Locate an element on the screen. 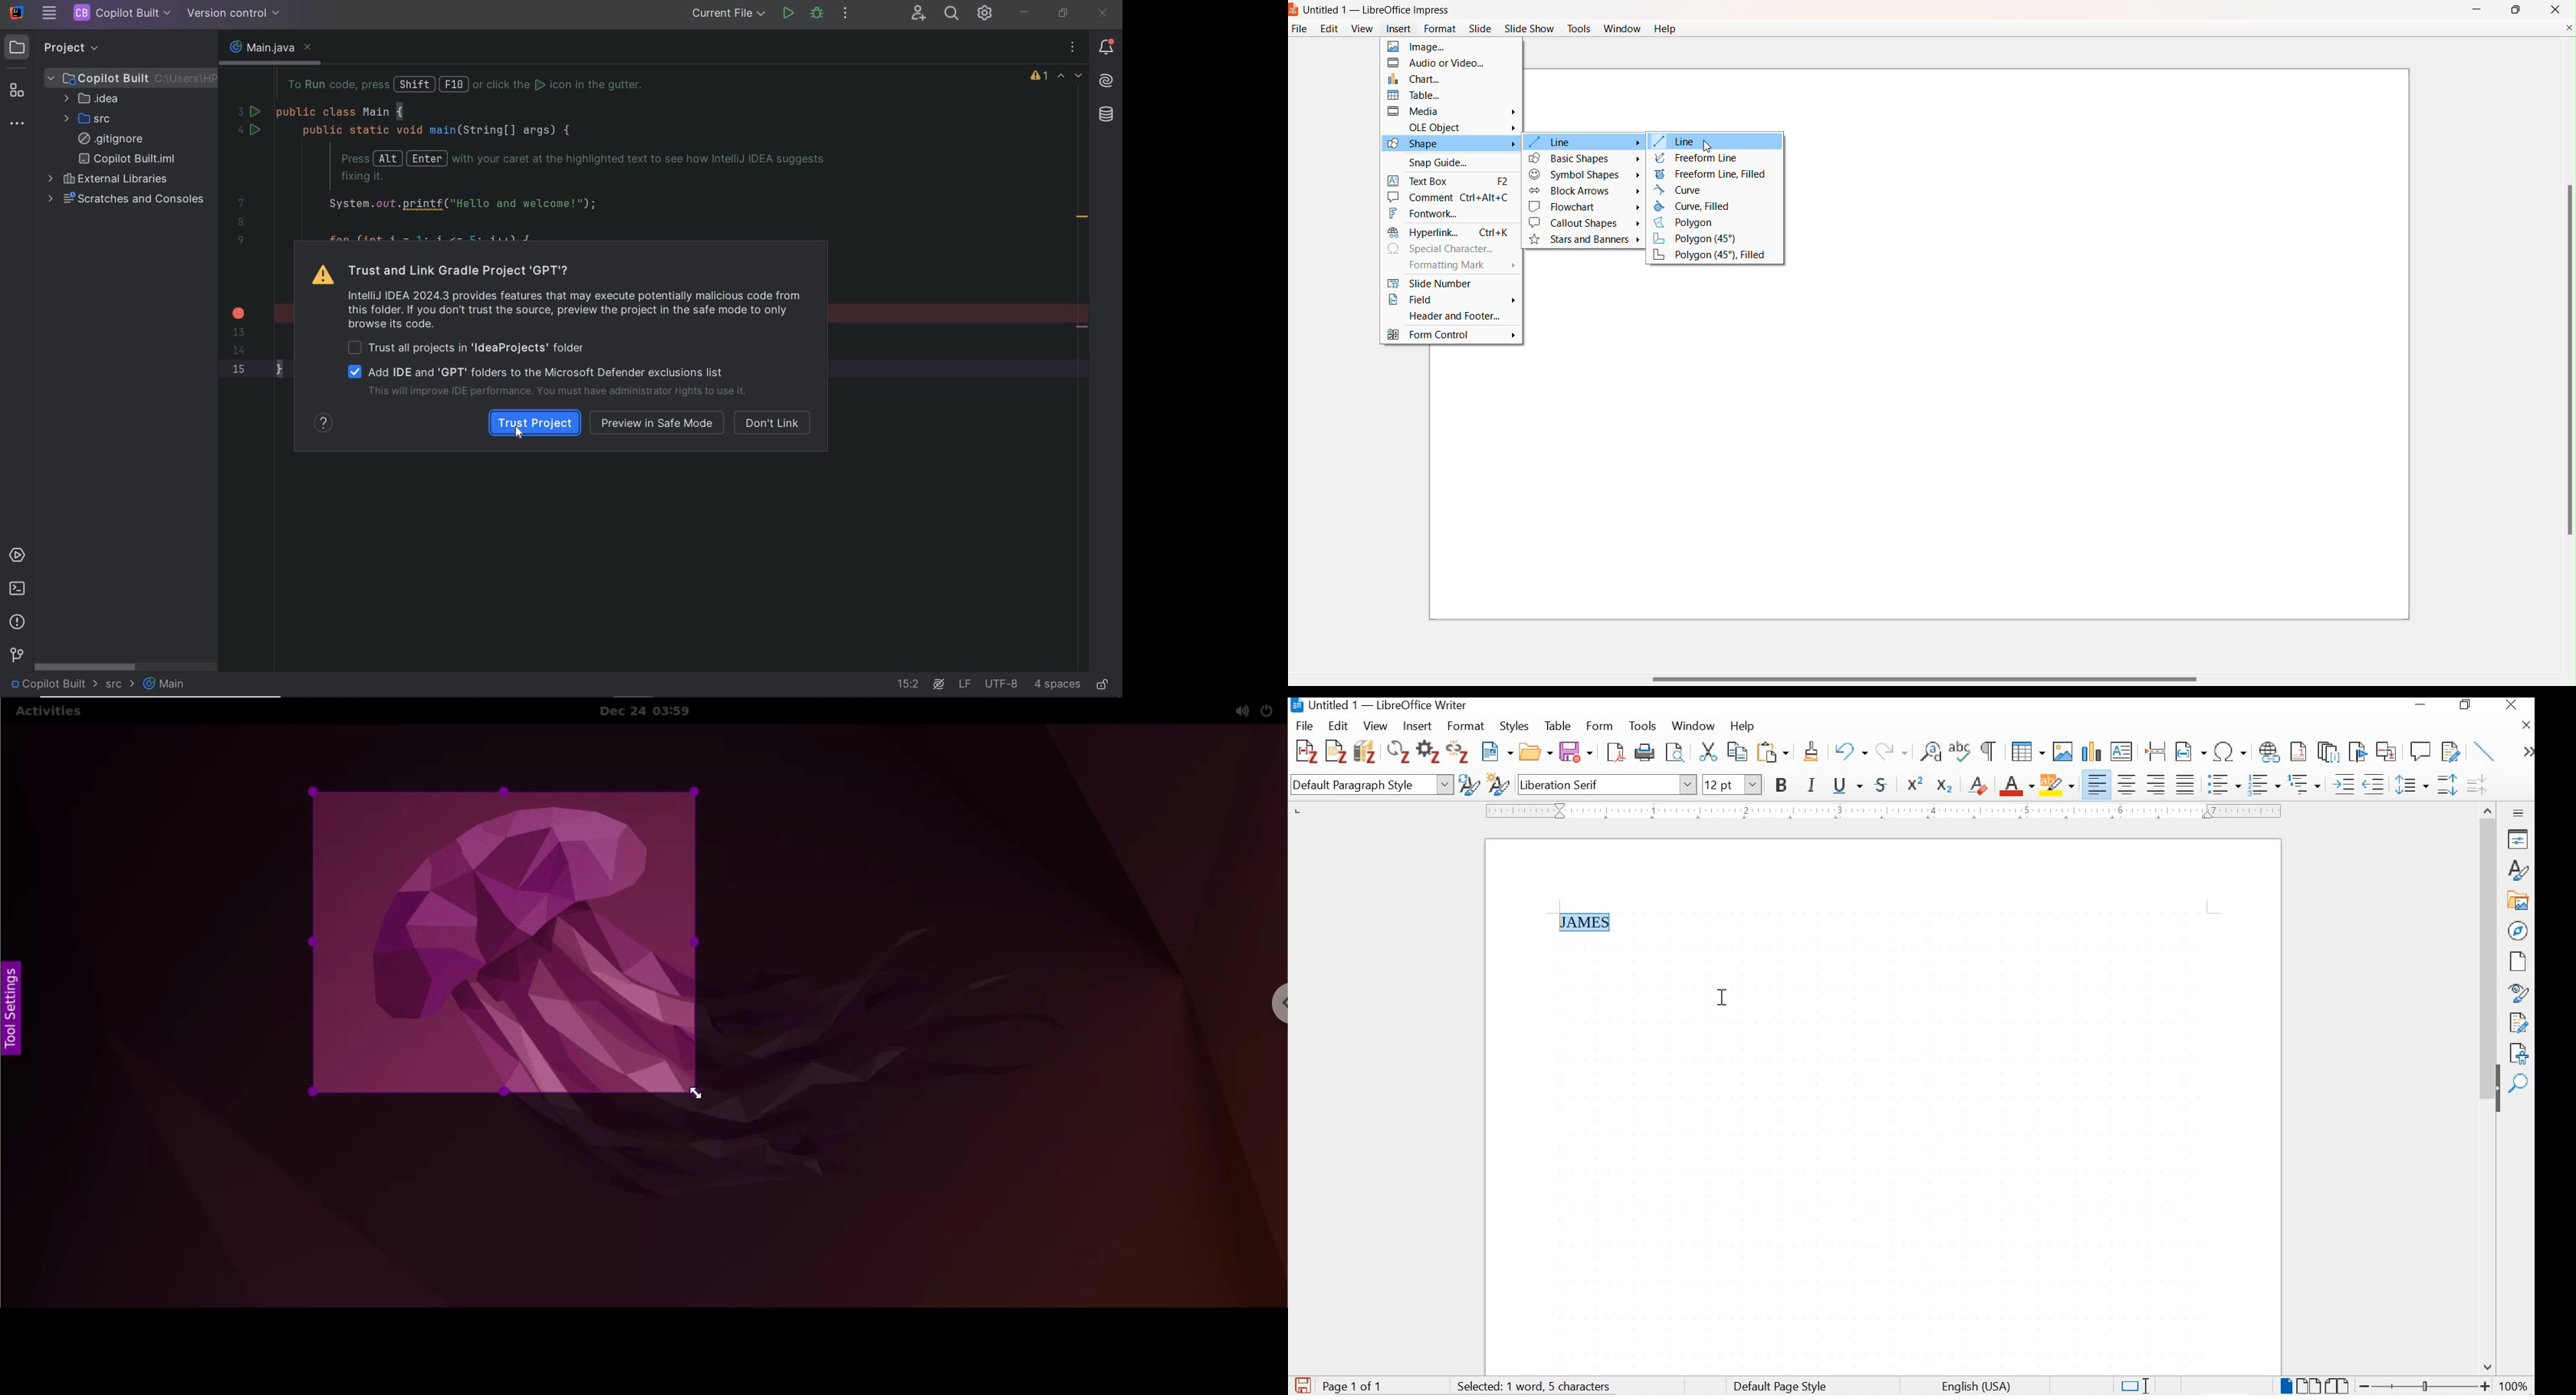 The image size is (2576, 1400). standard selection is located at coordinates (2134, 1385).